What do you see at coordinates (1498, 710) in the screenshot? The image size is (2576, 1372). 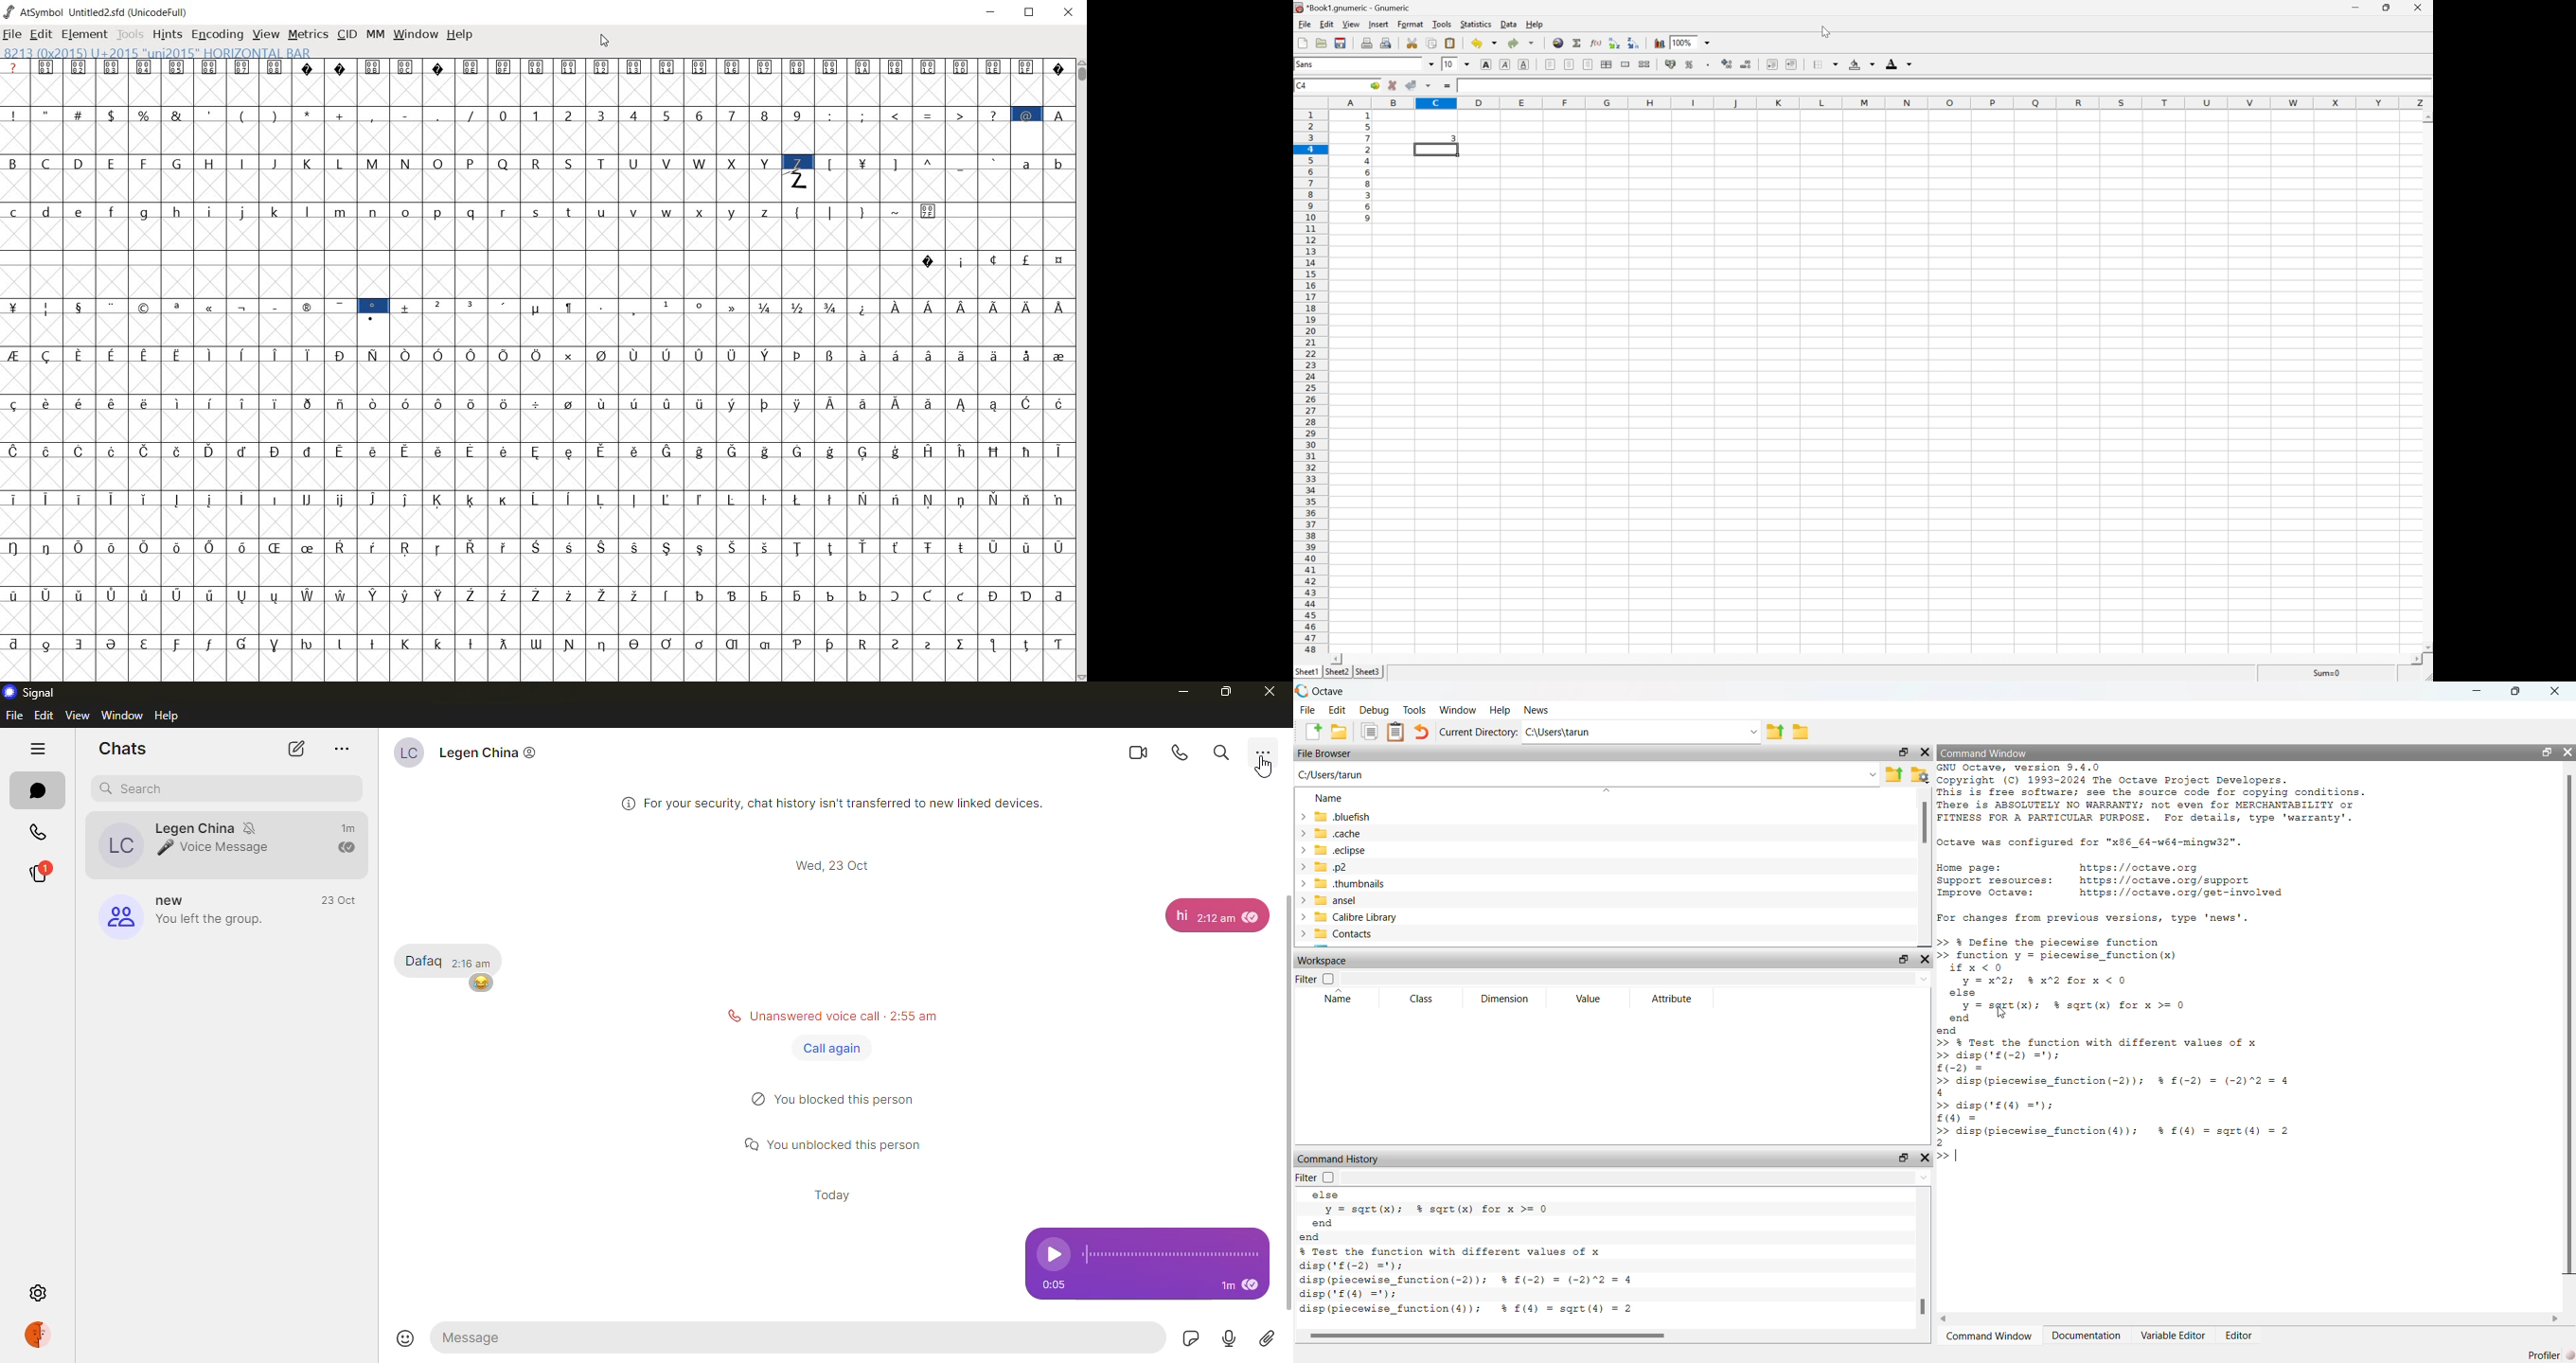 I see `Help` at bounding box center [1498, 710].